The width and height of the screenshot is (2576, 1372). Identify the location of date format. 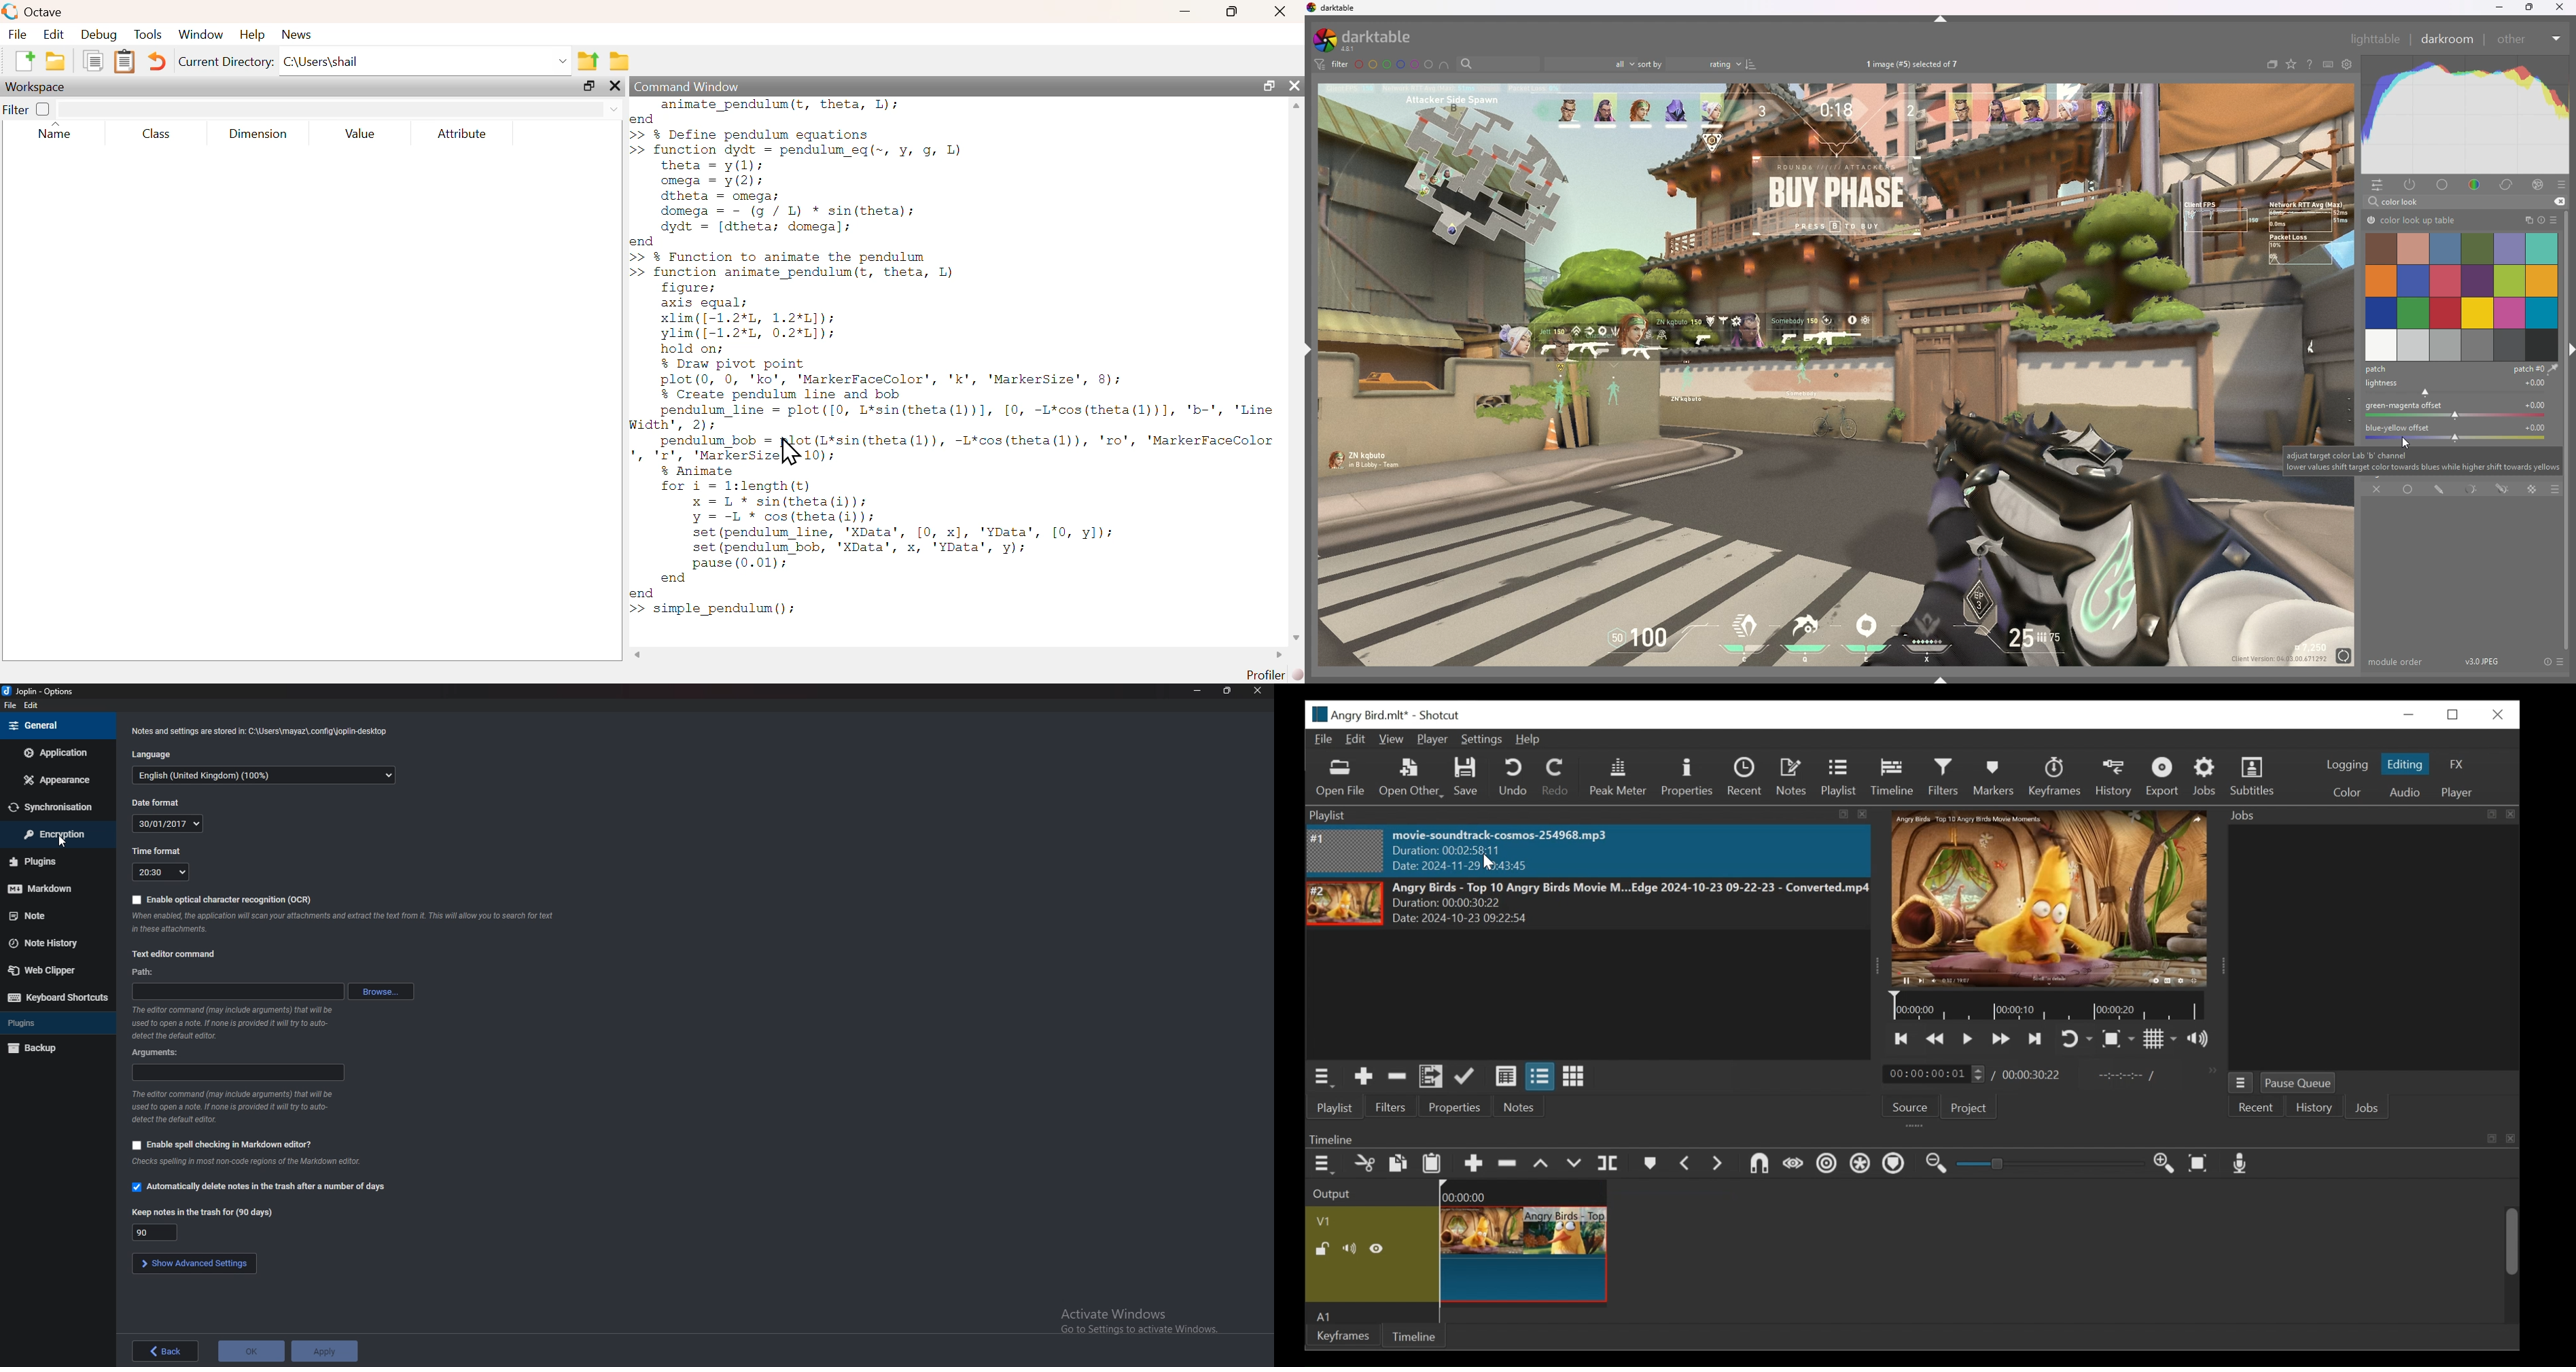
(169, 824).